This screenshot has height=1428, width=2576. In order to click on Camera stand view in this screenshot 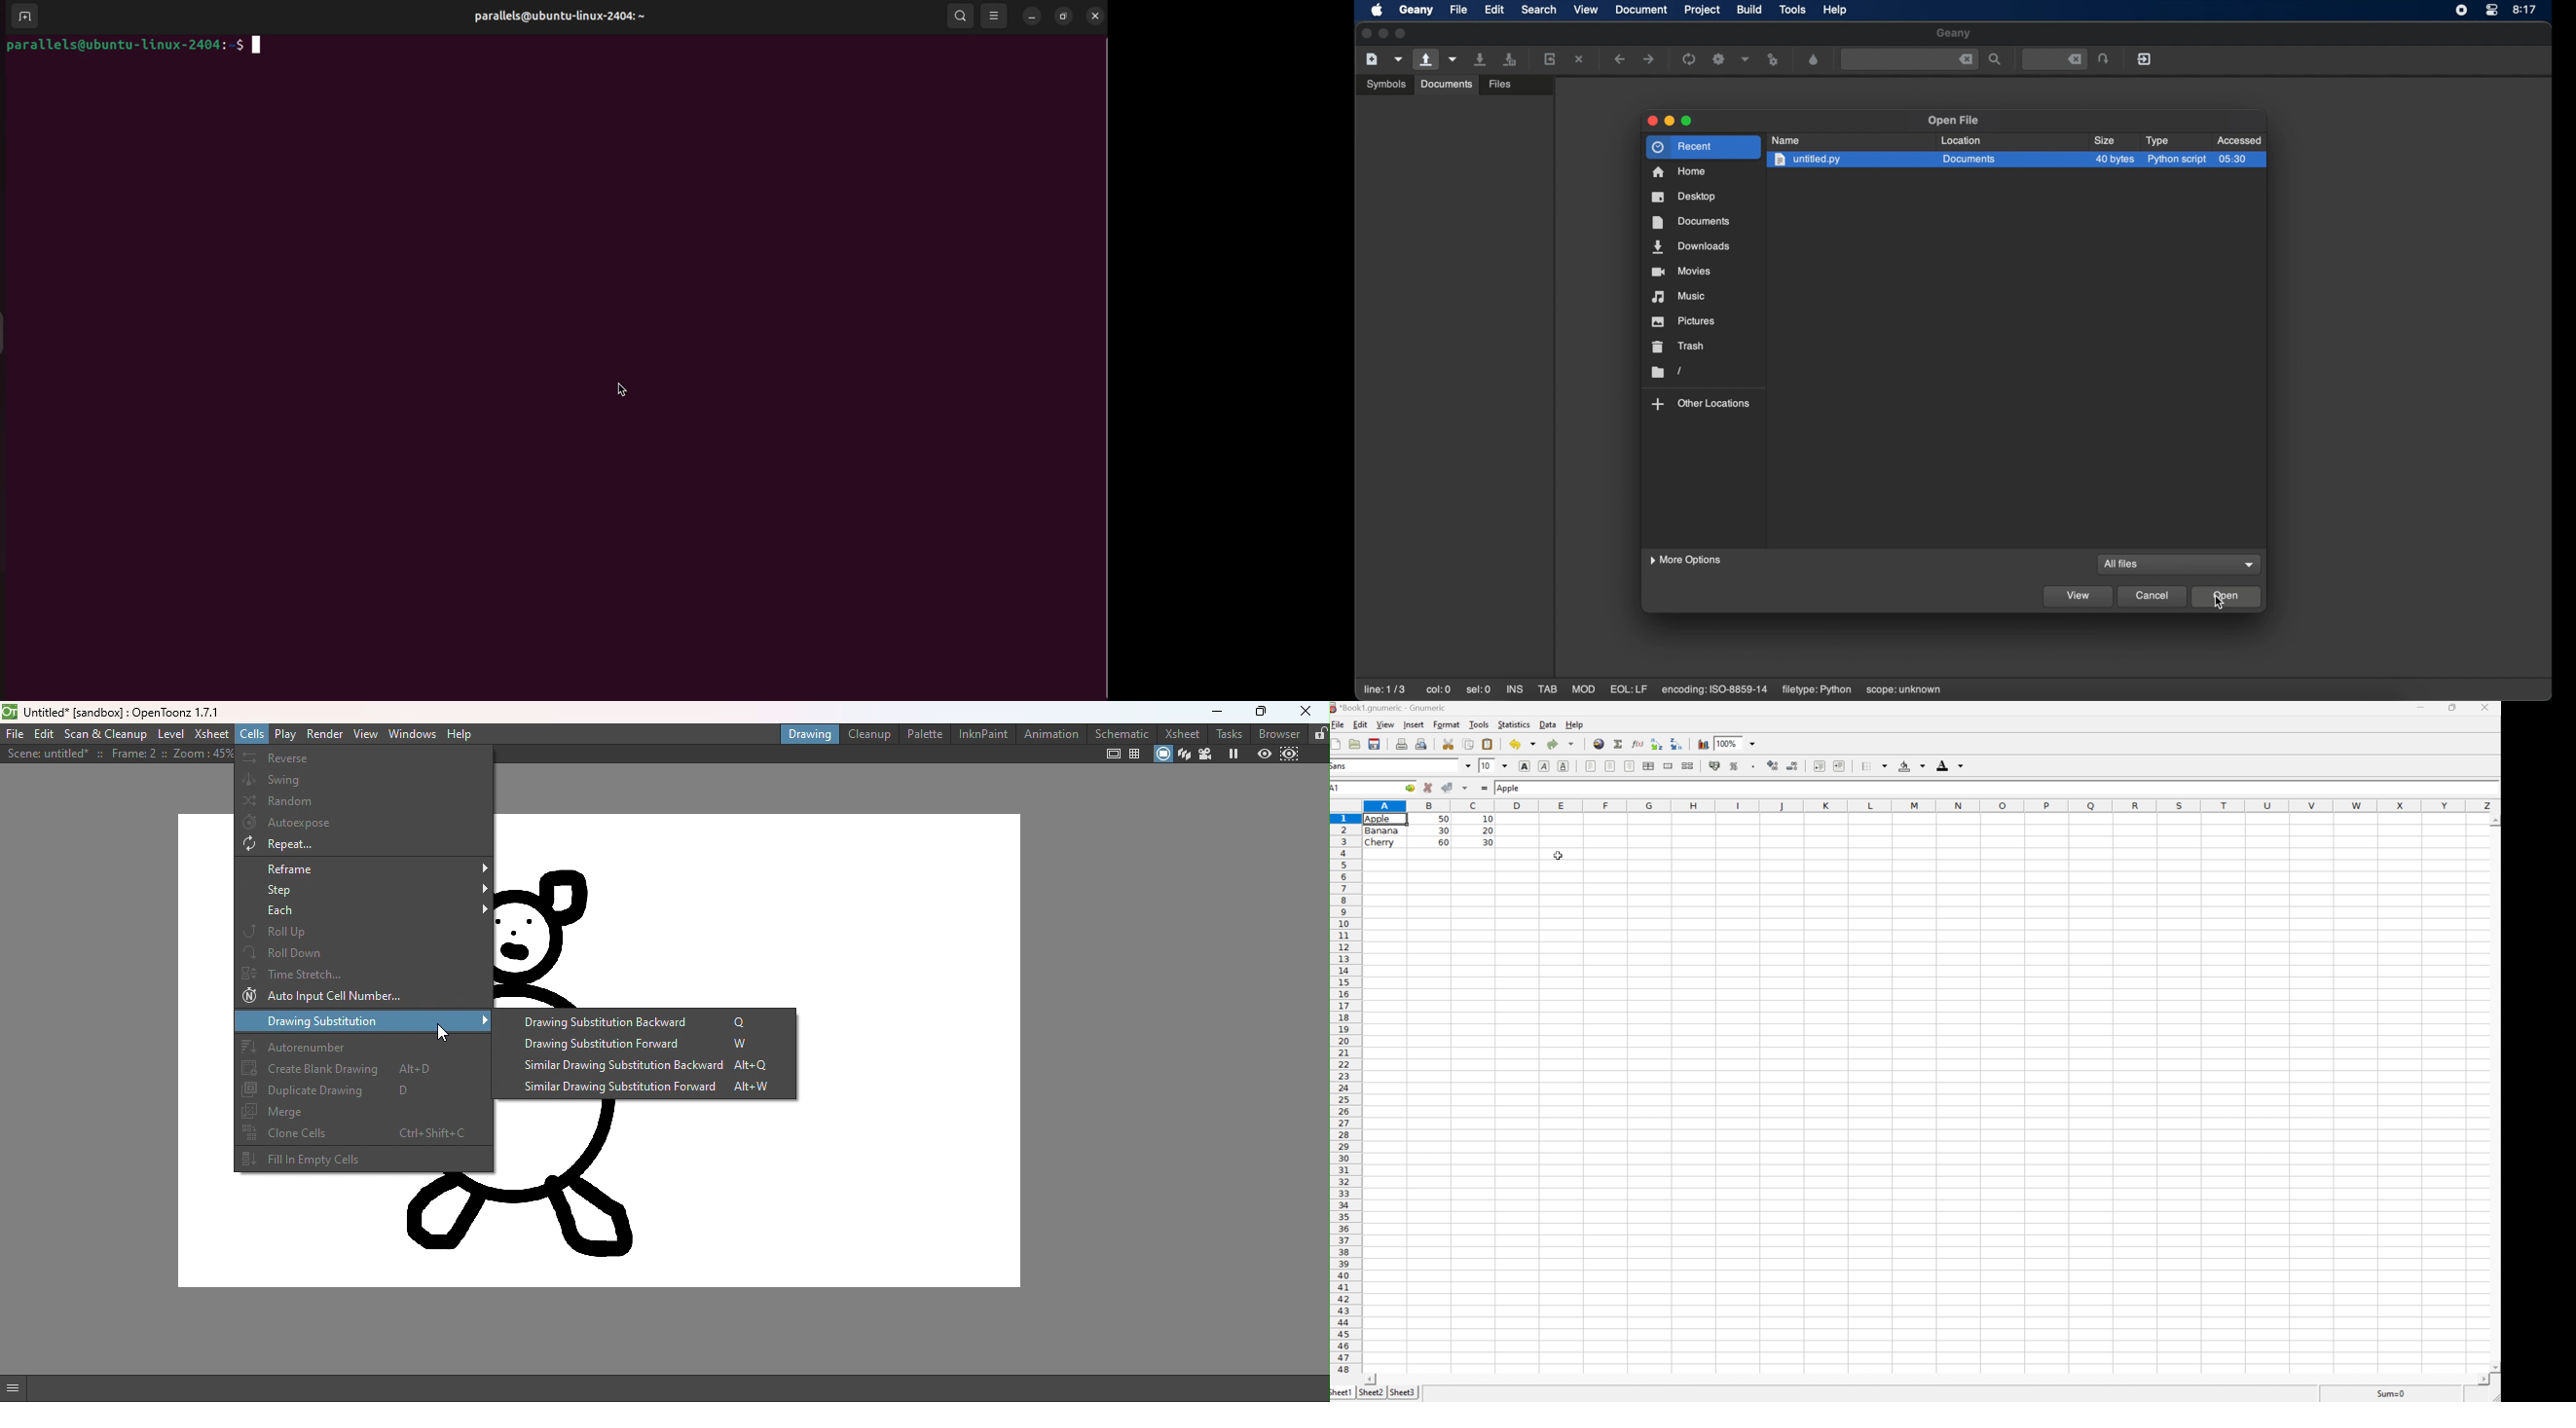, I will do `click(1160, 754)`.